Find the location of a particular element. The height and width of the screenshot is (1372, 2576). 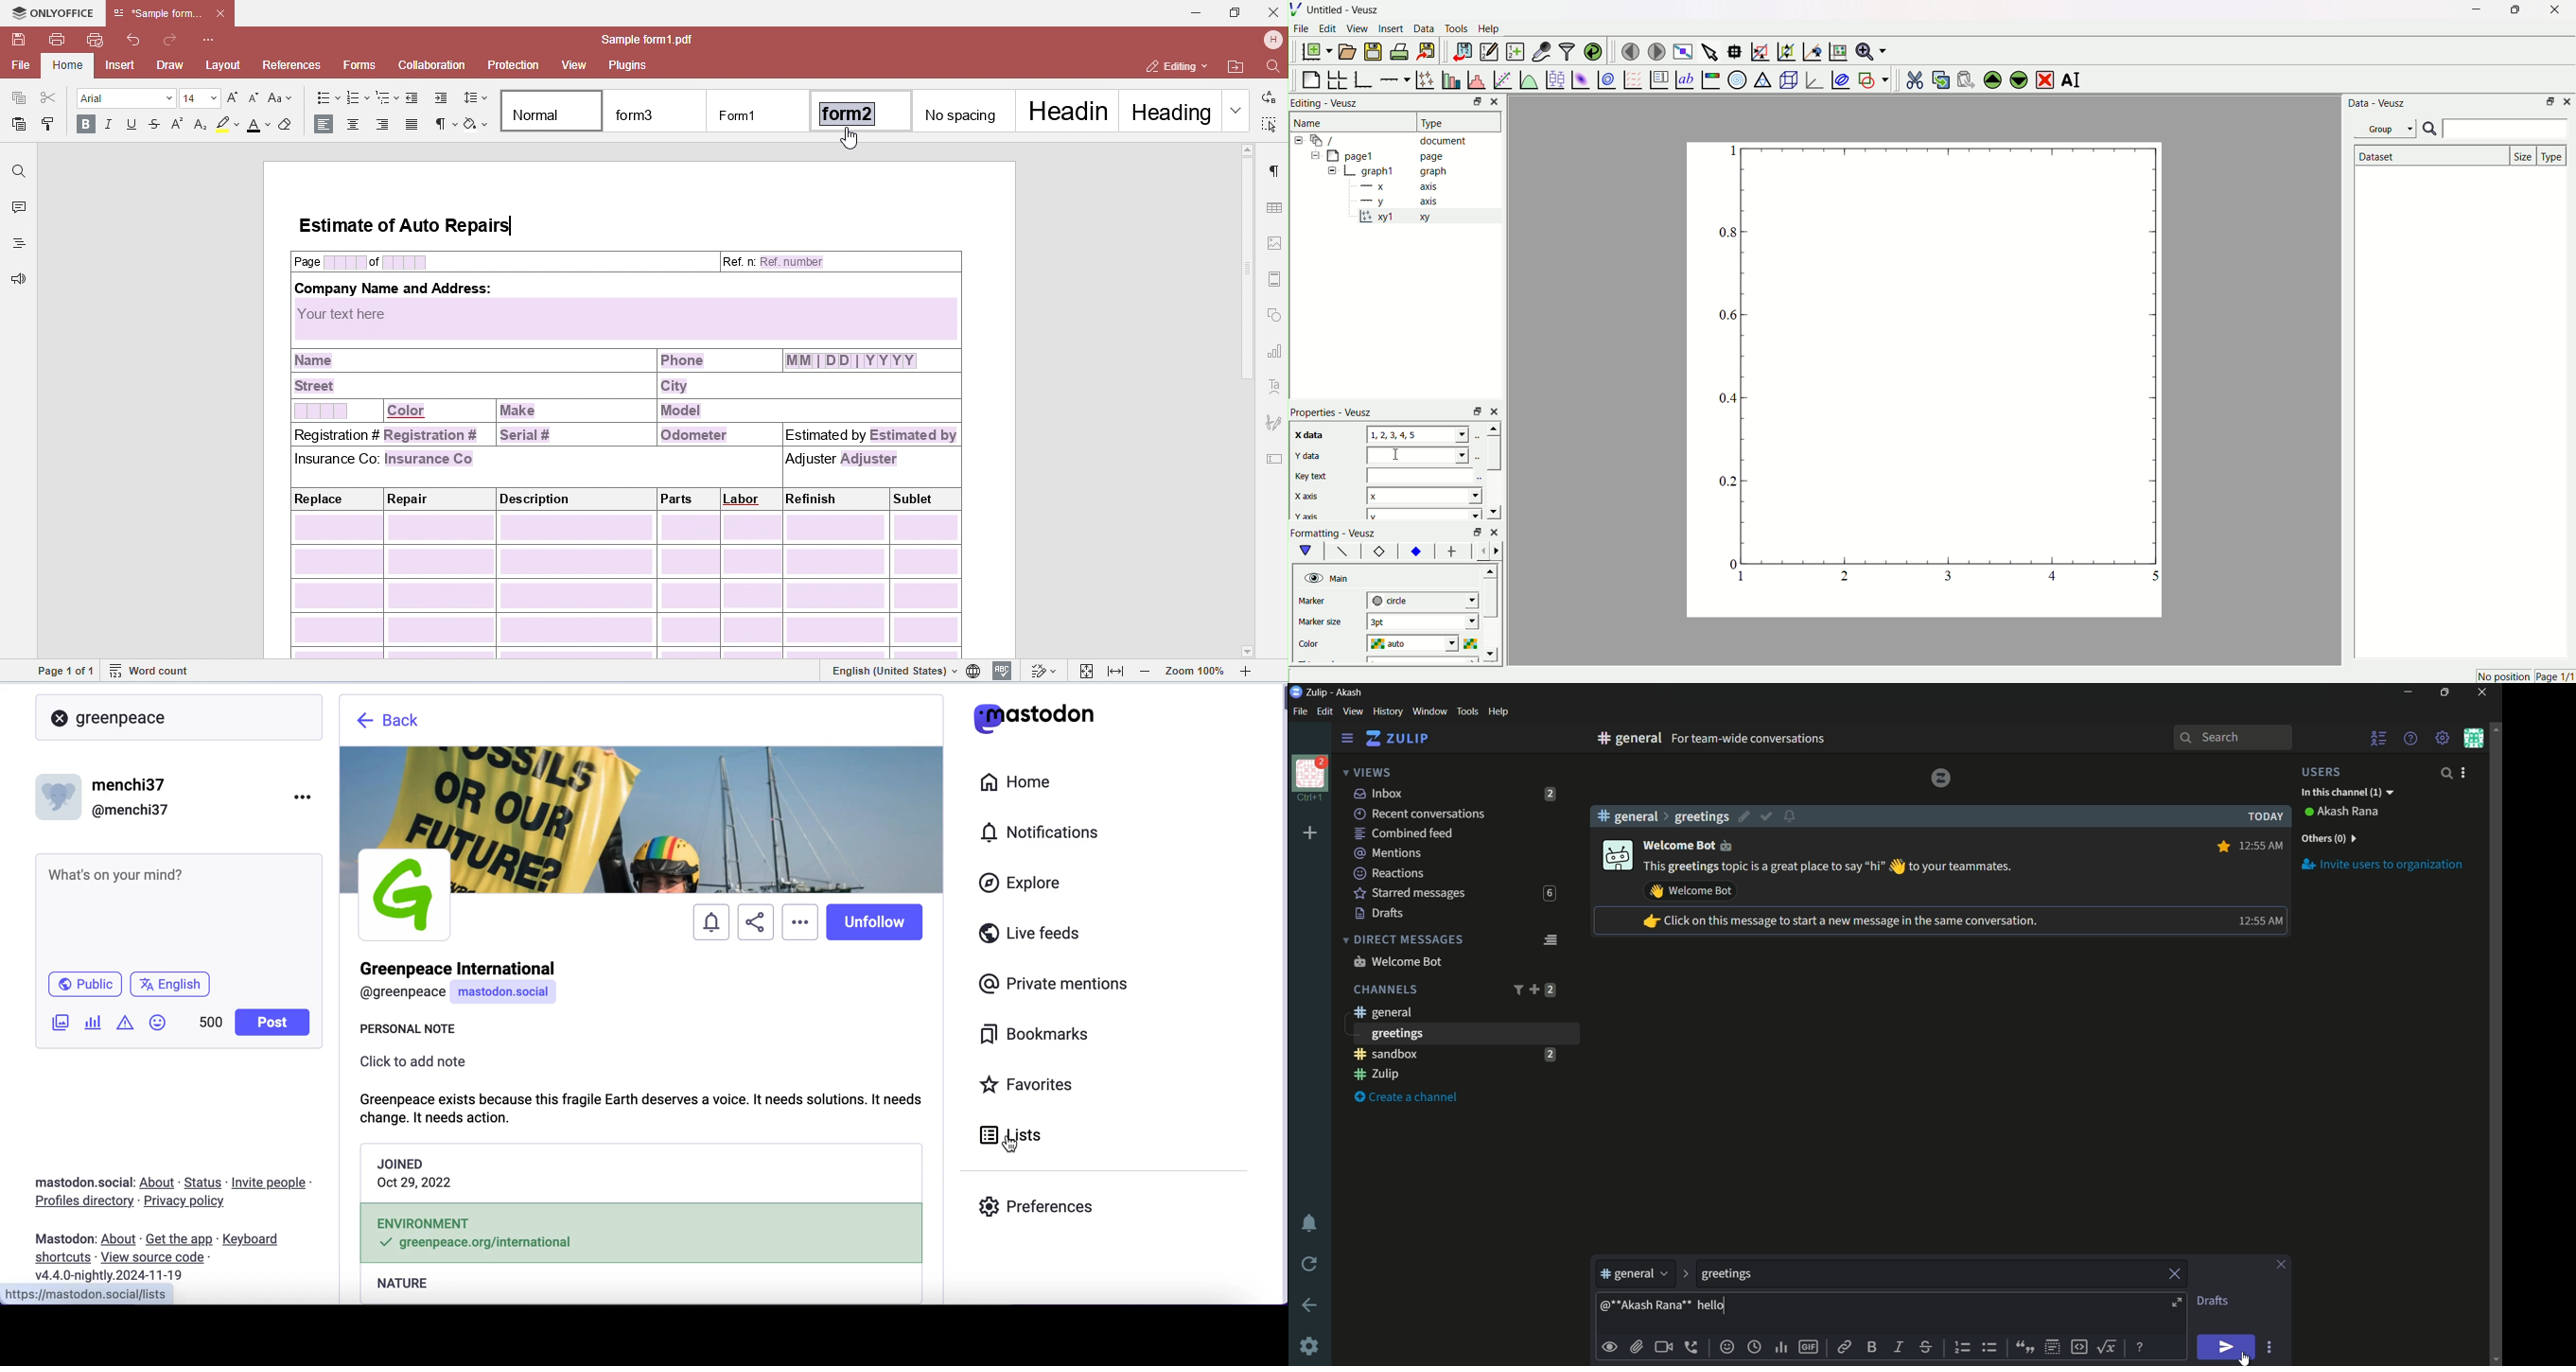

note is located at coordinates (642, 1107).